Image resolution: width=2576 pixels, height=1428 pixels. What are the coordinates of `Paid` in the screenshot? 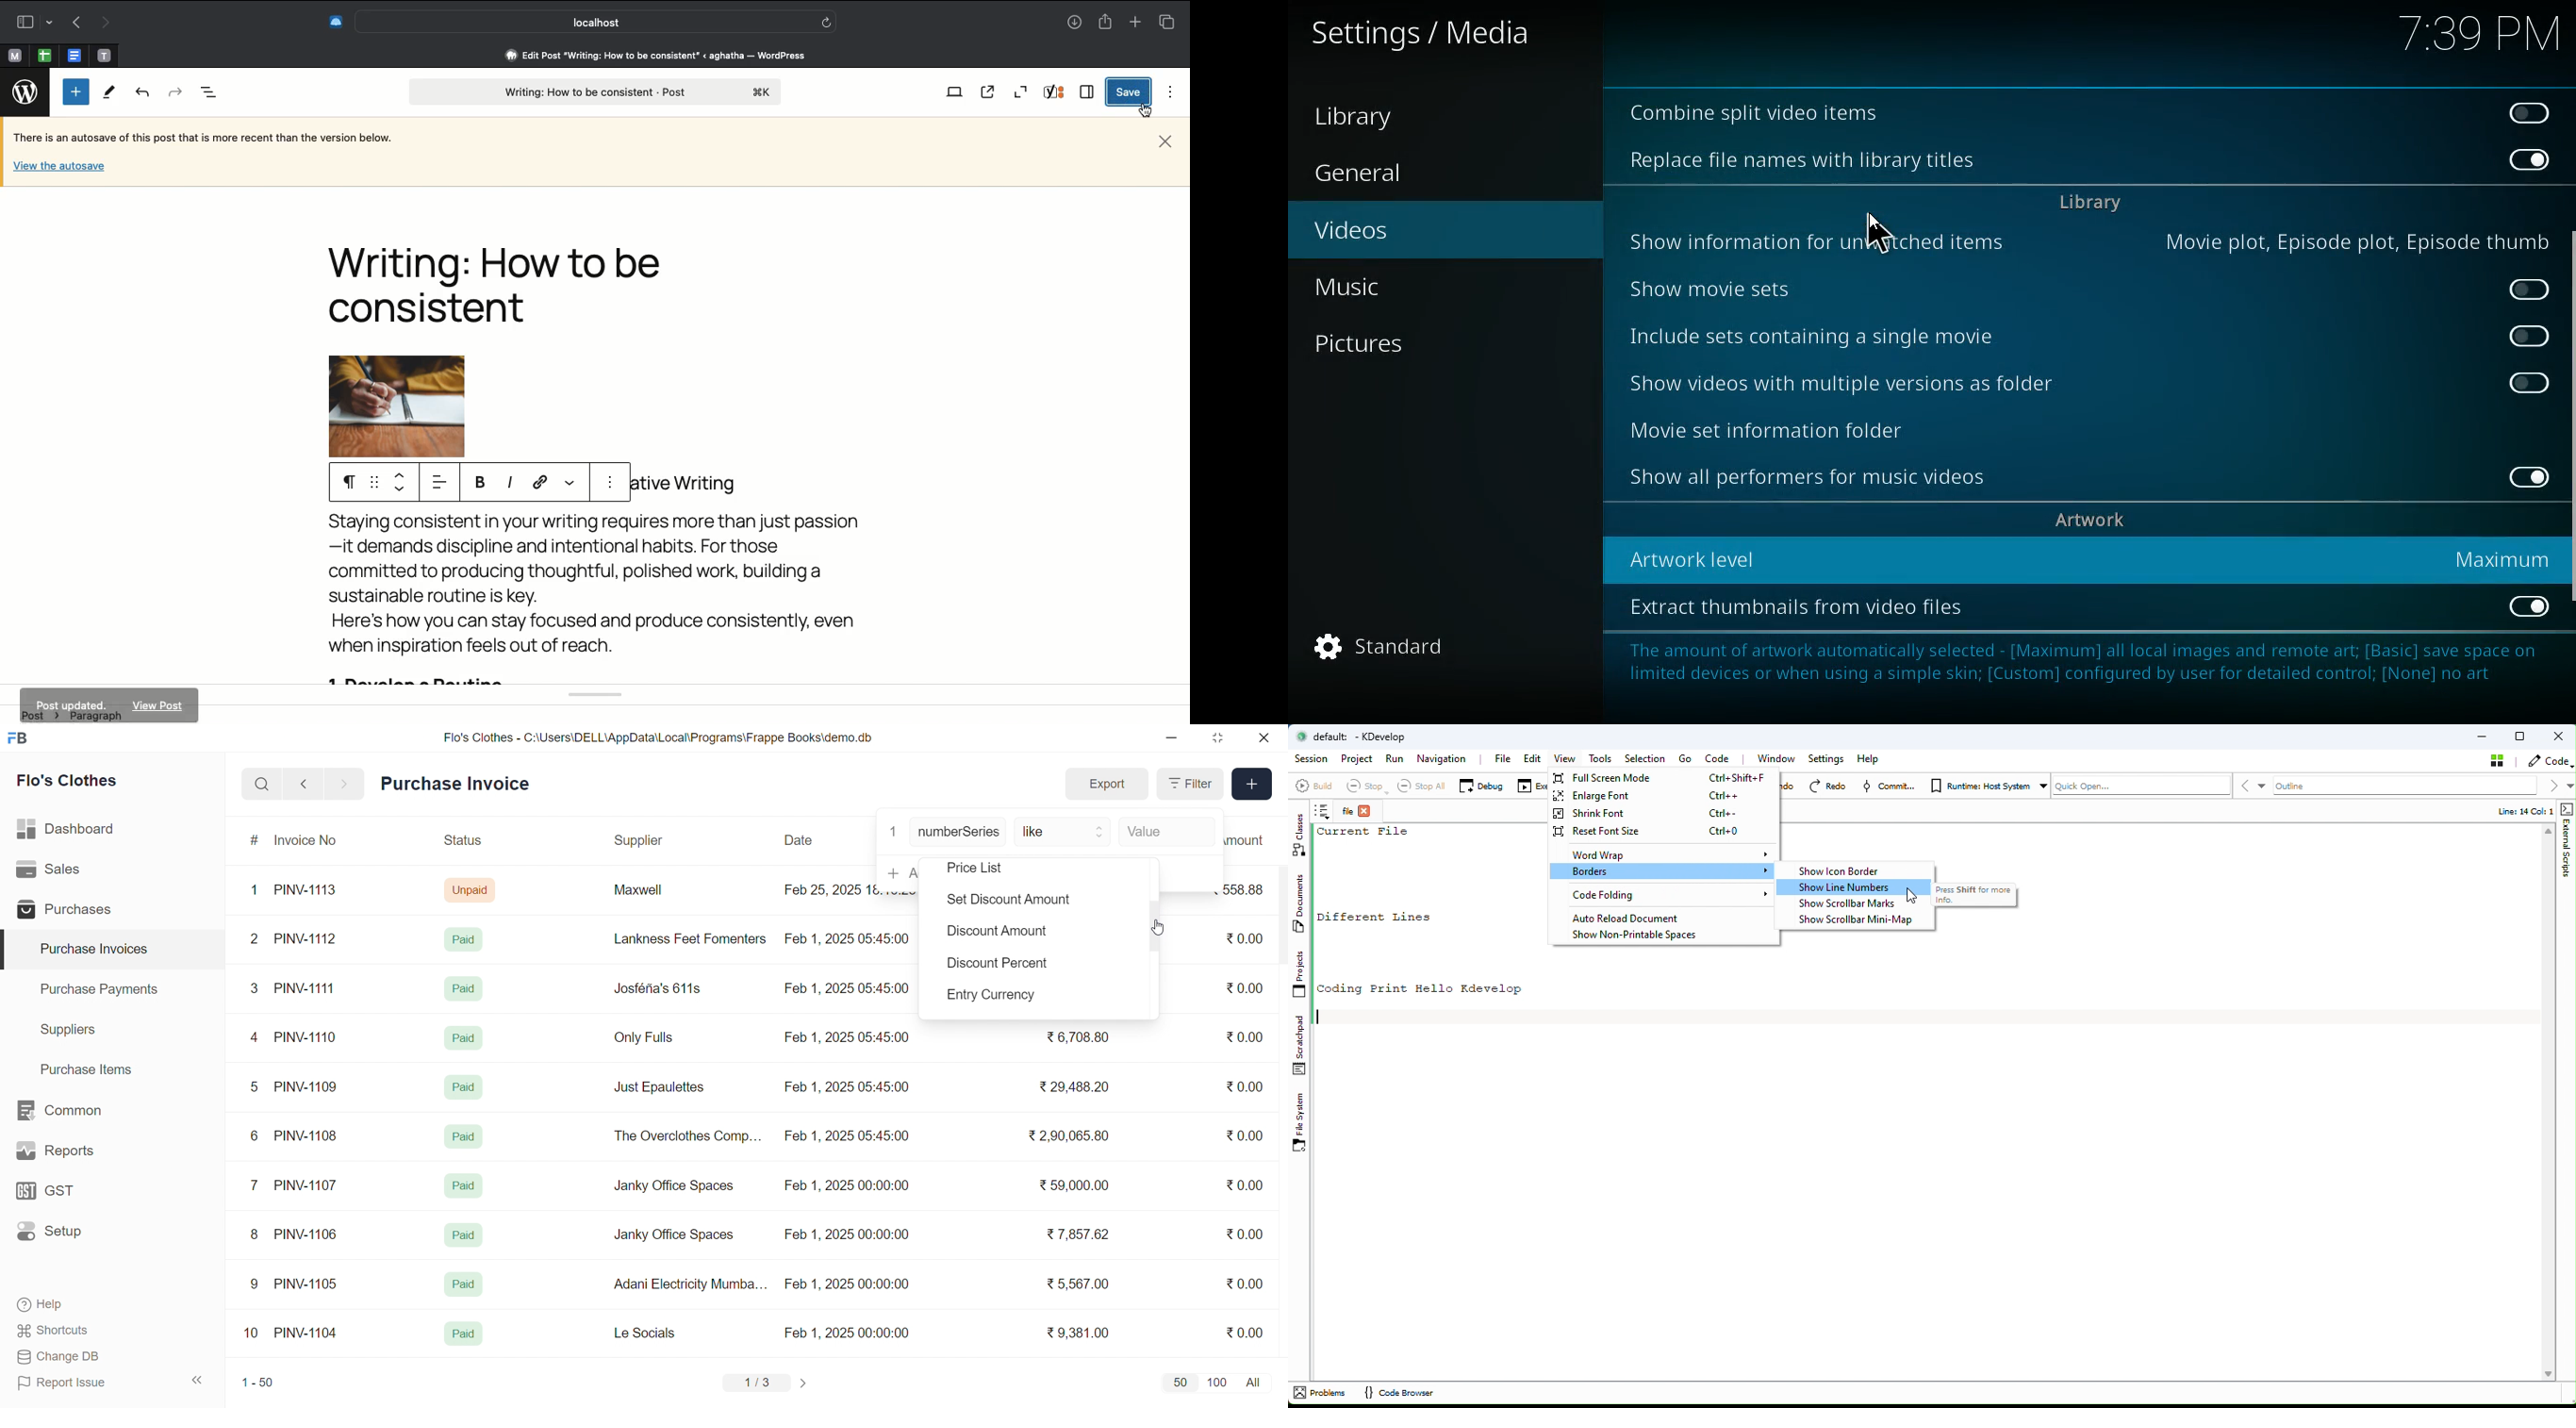 It's located at (464, 1236).